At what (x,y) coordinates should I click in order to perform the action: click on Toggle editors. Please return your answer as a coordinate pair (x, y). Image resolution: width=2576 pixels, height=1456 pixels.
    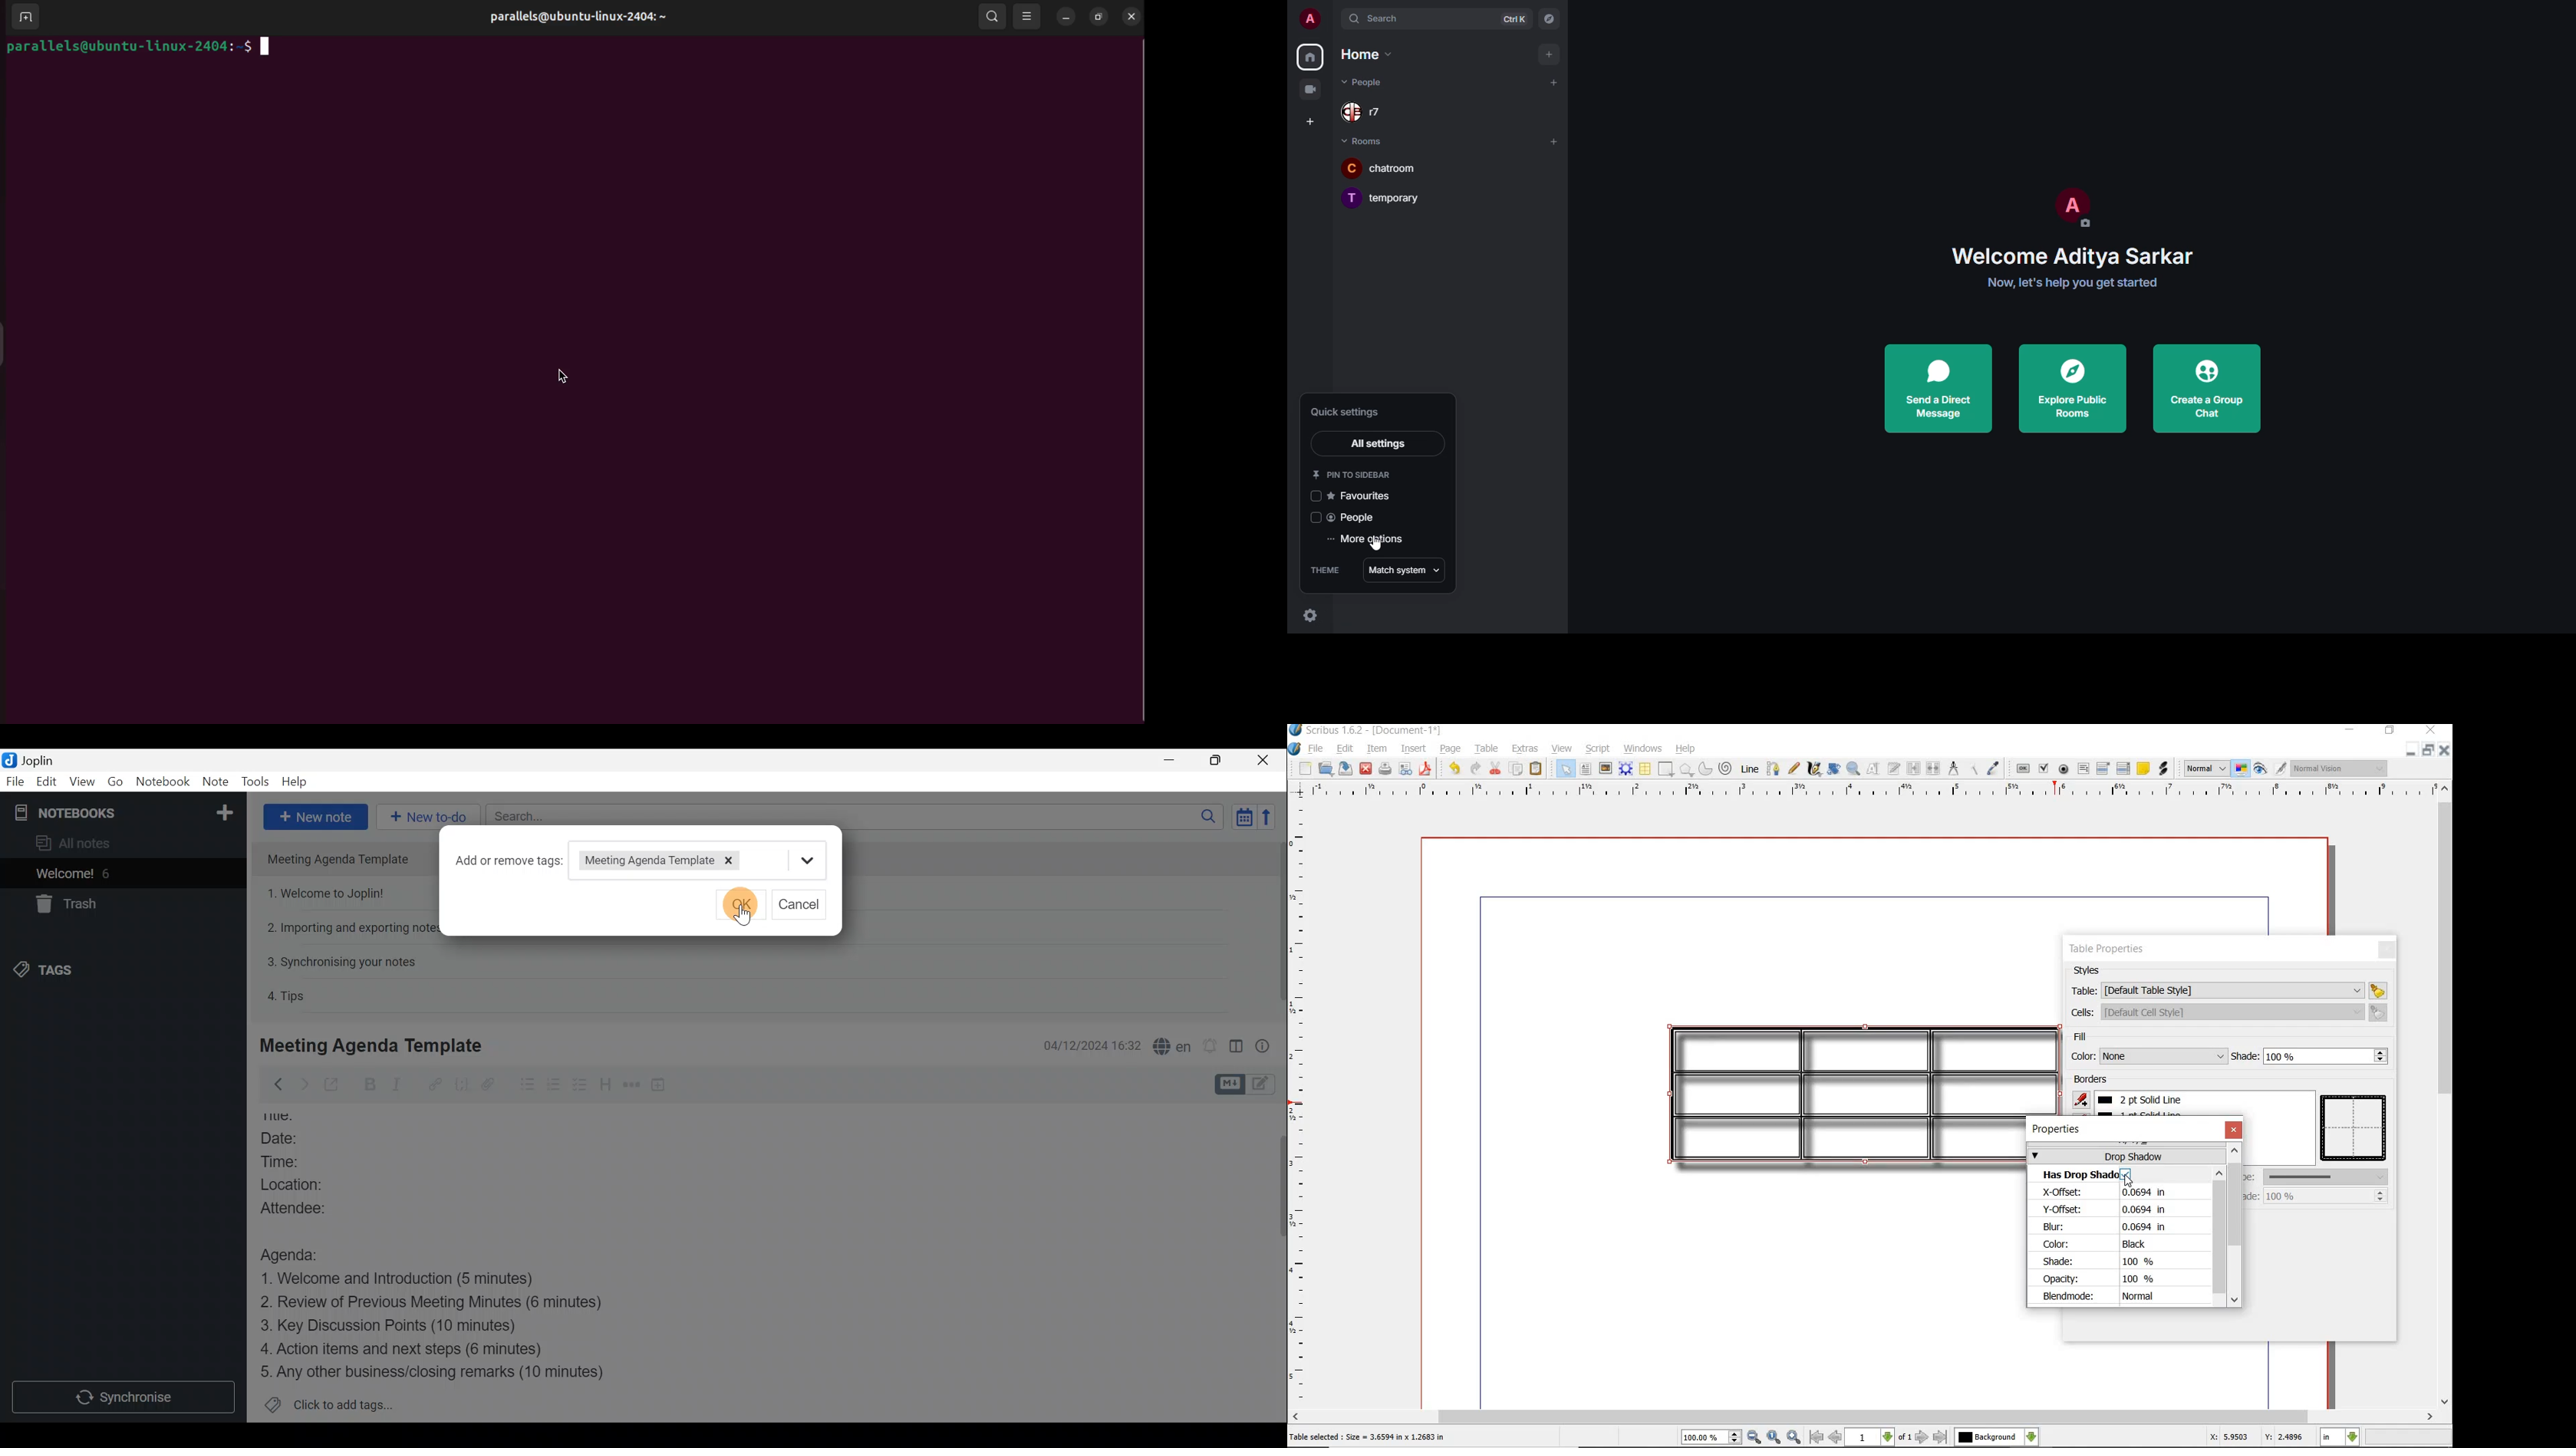
    Looking at the image, I should click on (1264, 1085).